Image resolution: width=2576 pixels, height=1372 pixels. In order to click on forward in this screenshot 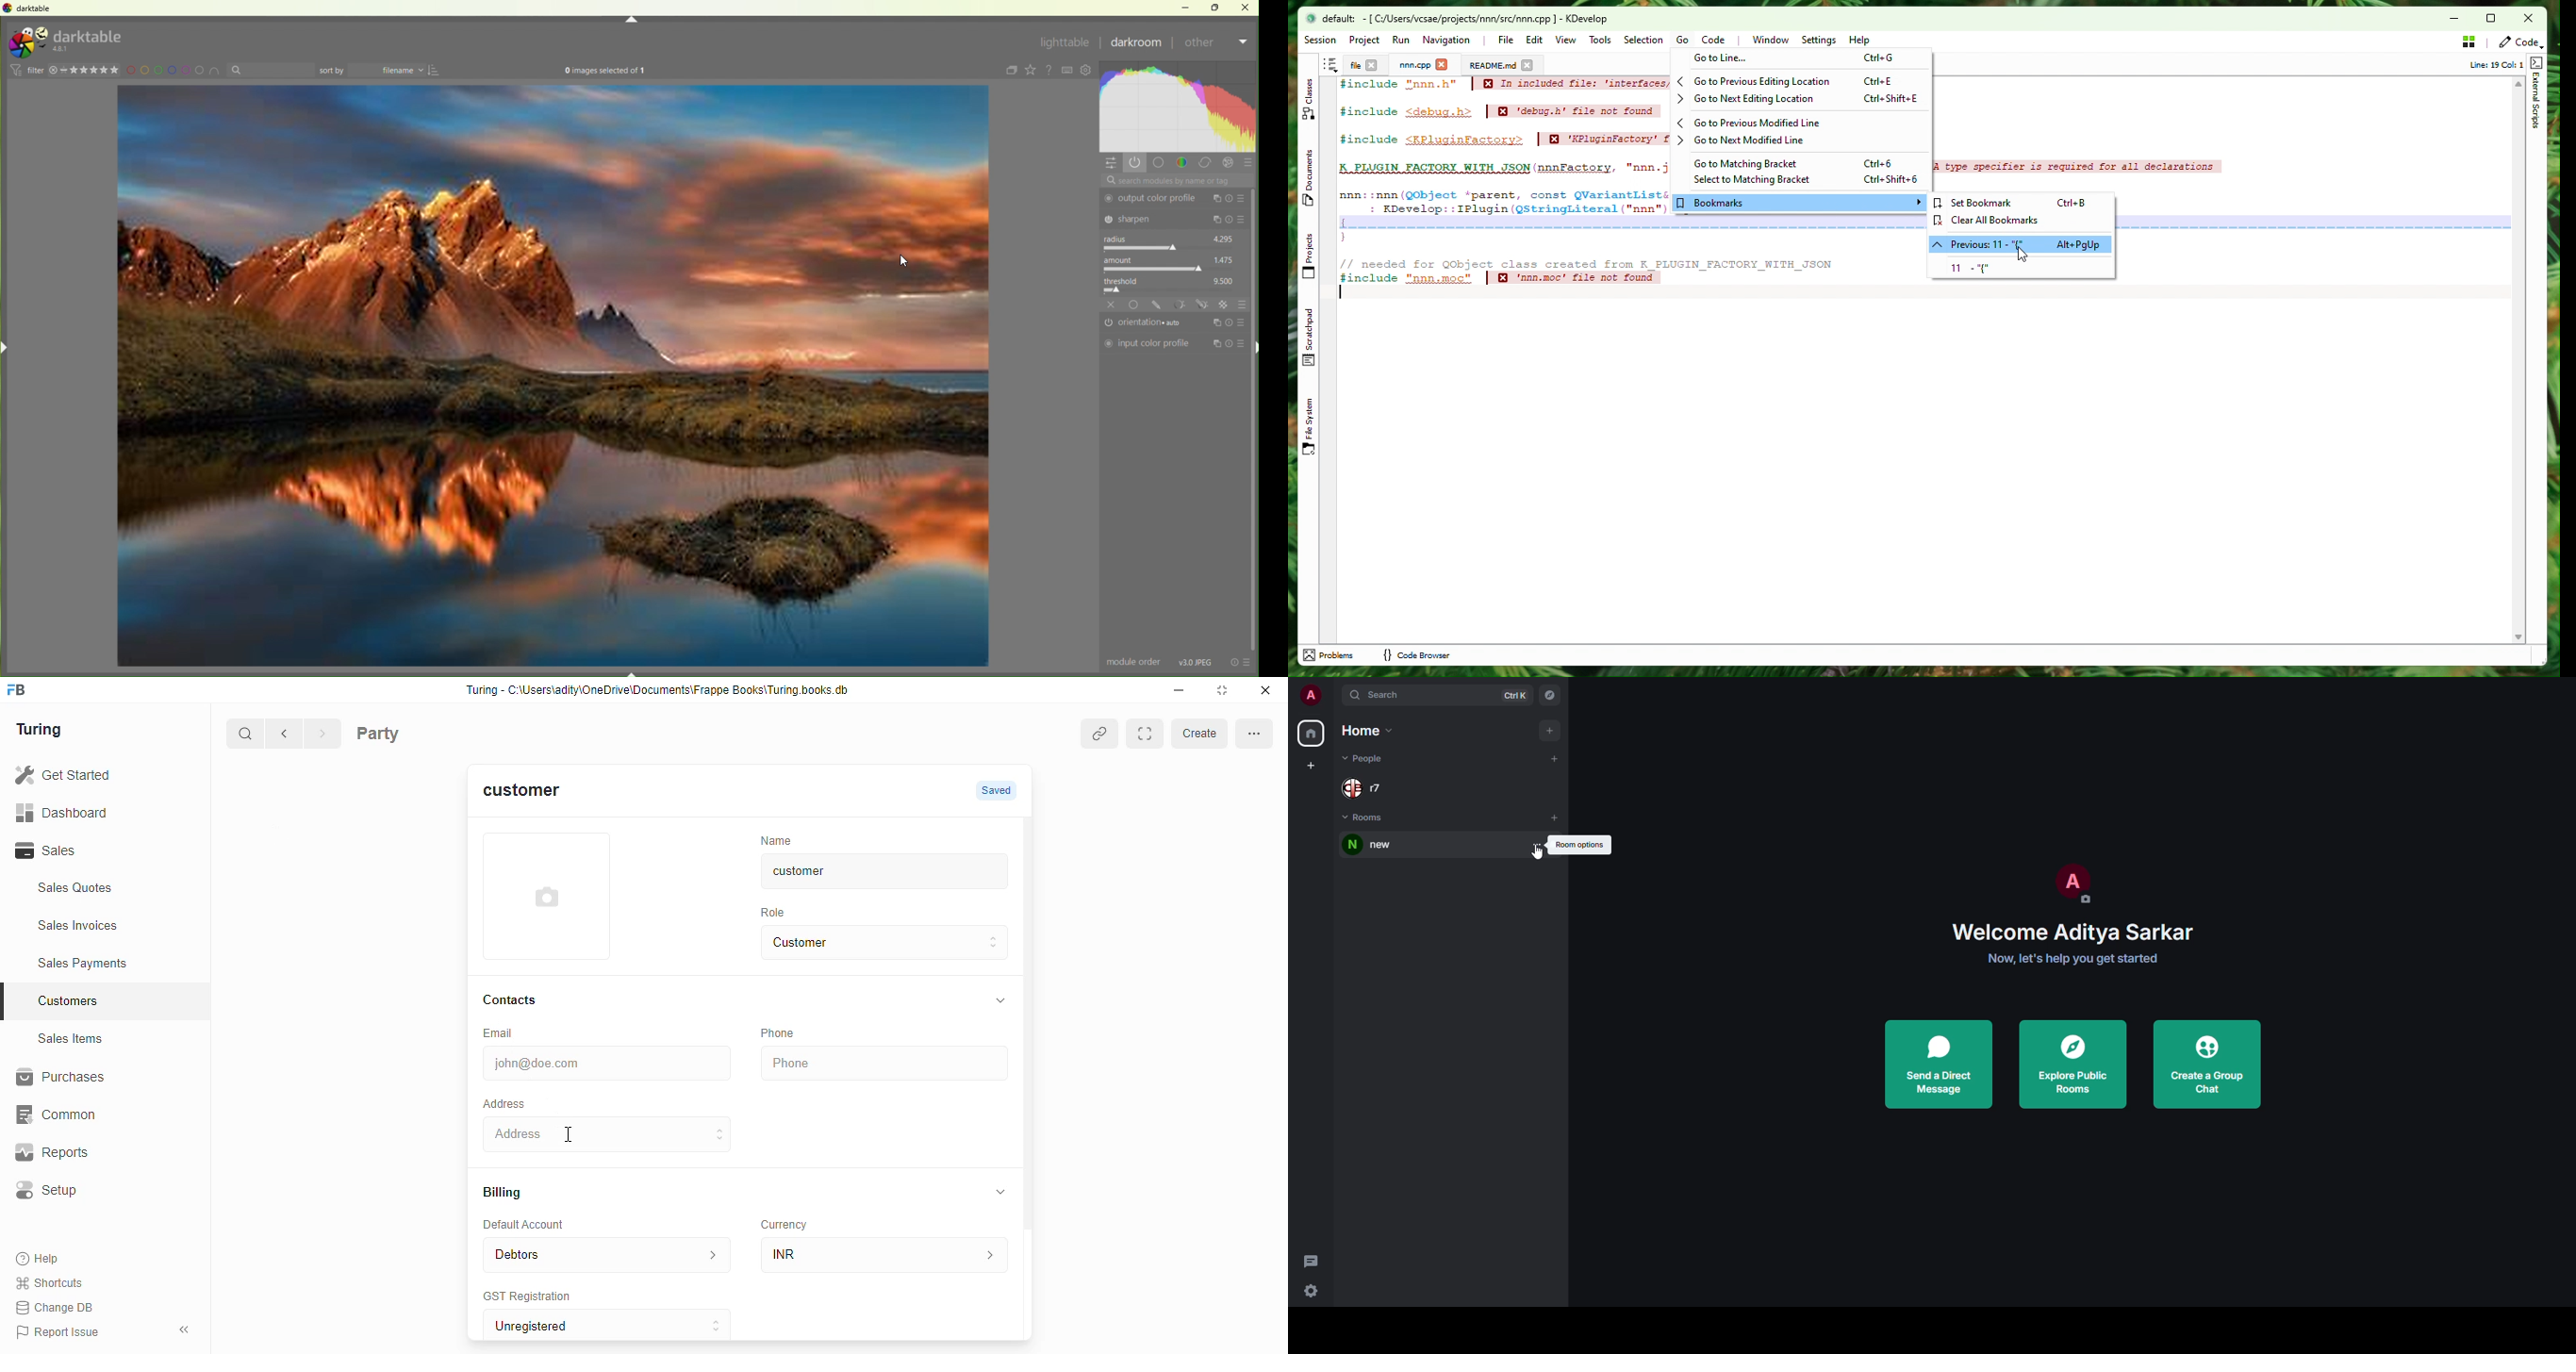, I will do `click(324, 735)`.